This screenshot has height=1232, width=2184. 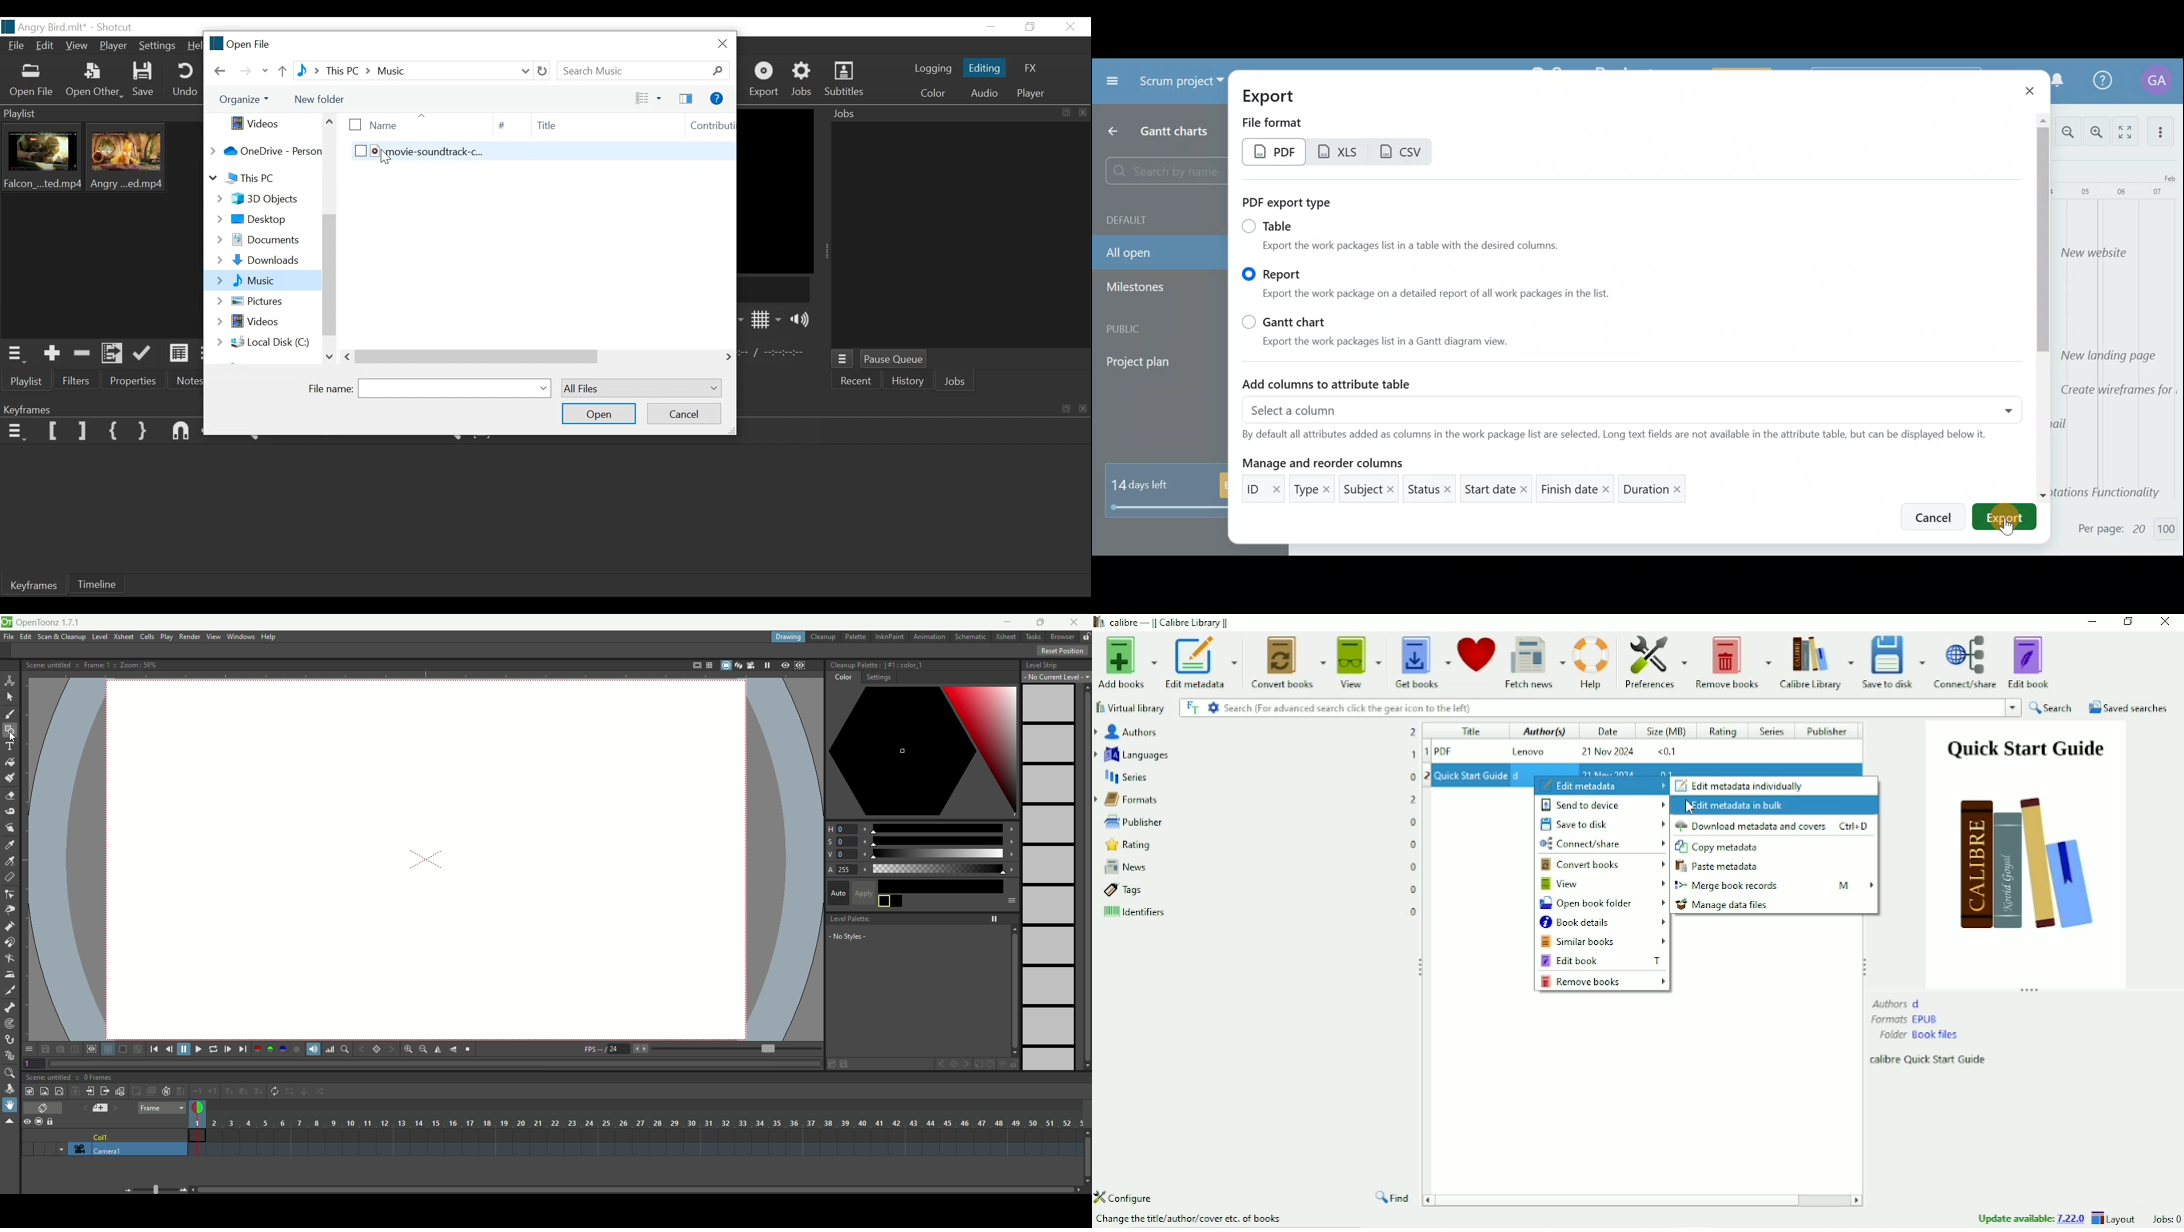 What do you see at coordinates (9, 974) in the screenshot?
I see `iron` at bounding box center [9, 974].